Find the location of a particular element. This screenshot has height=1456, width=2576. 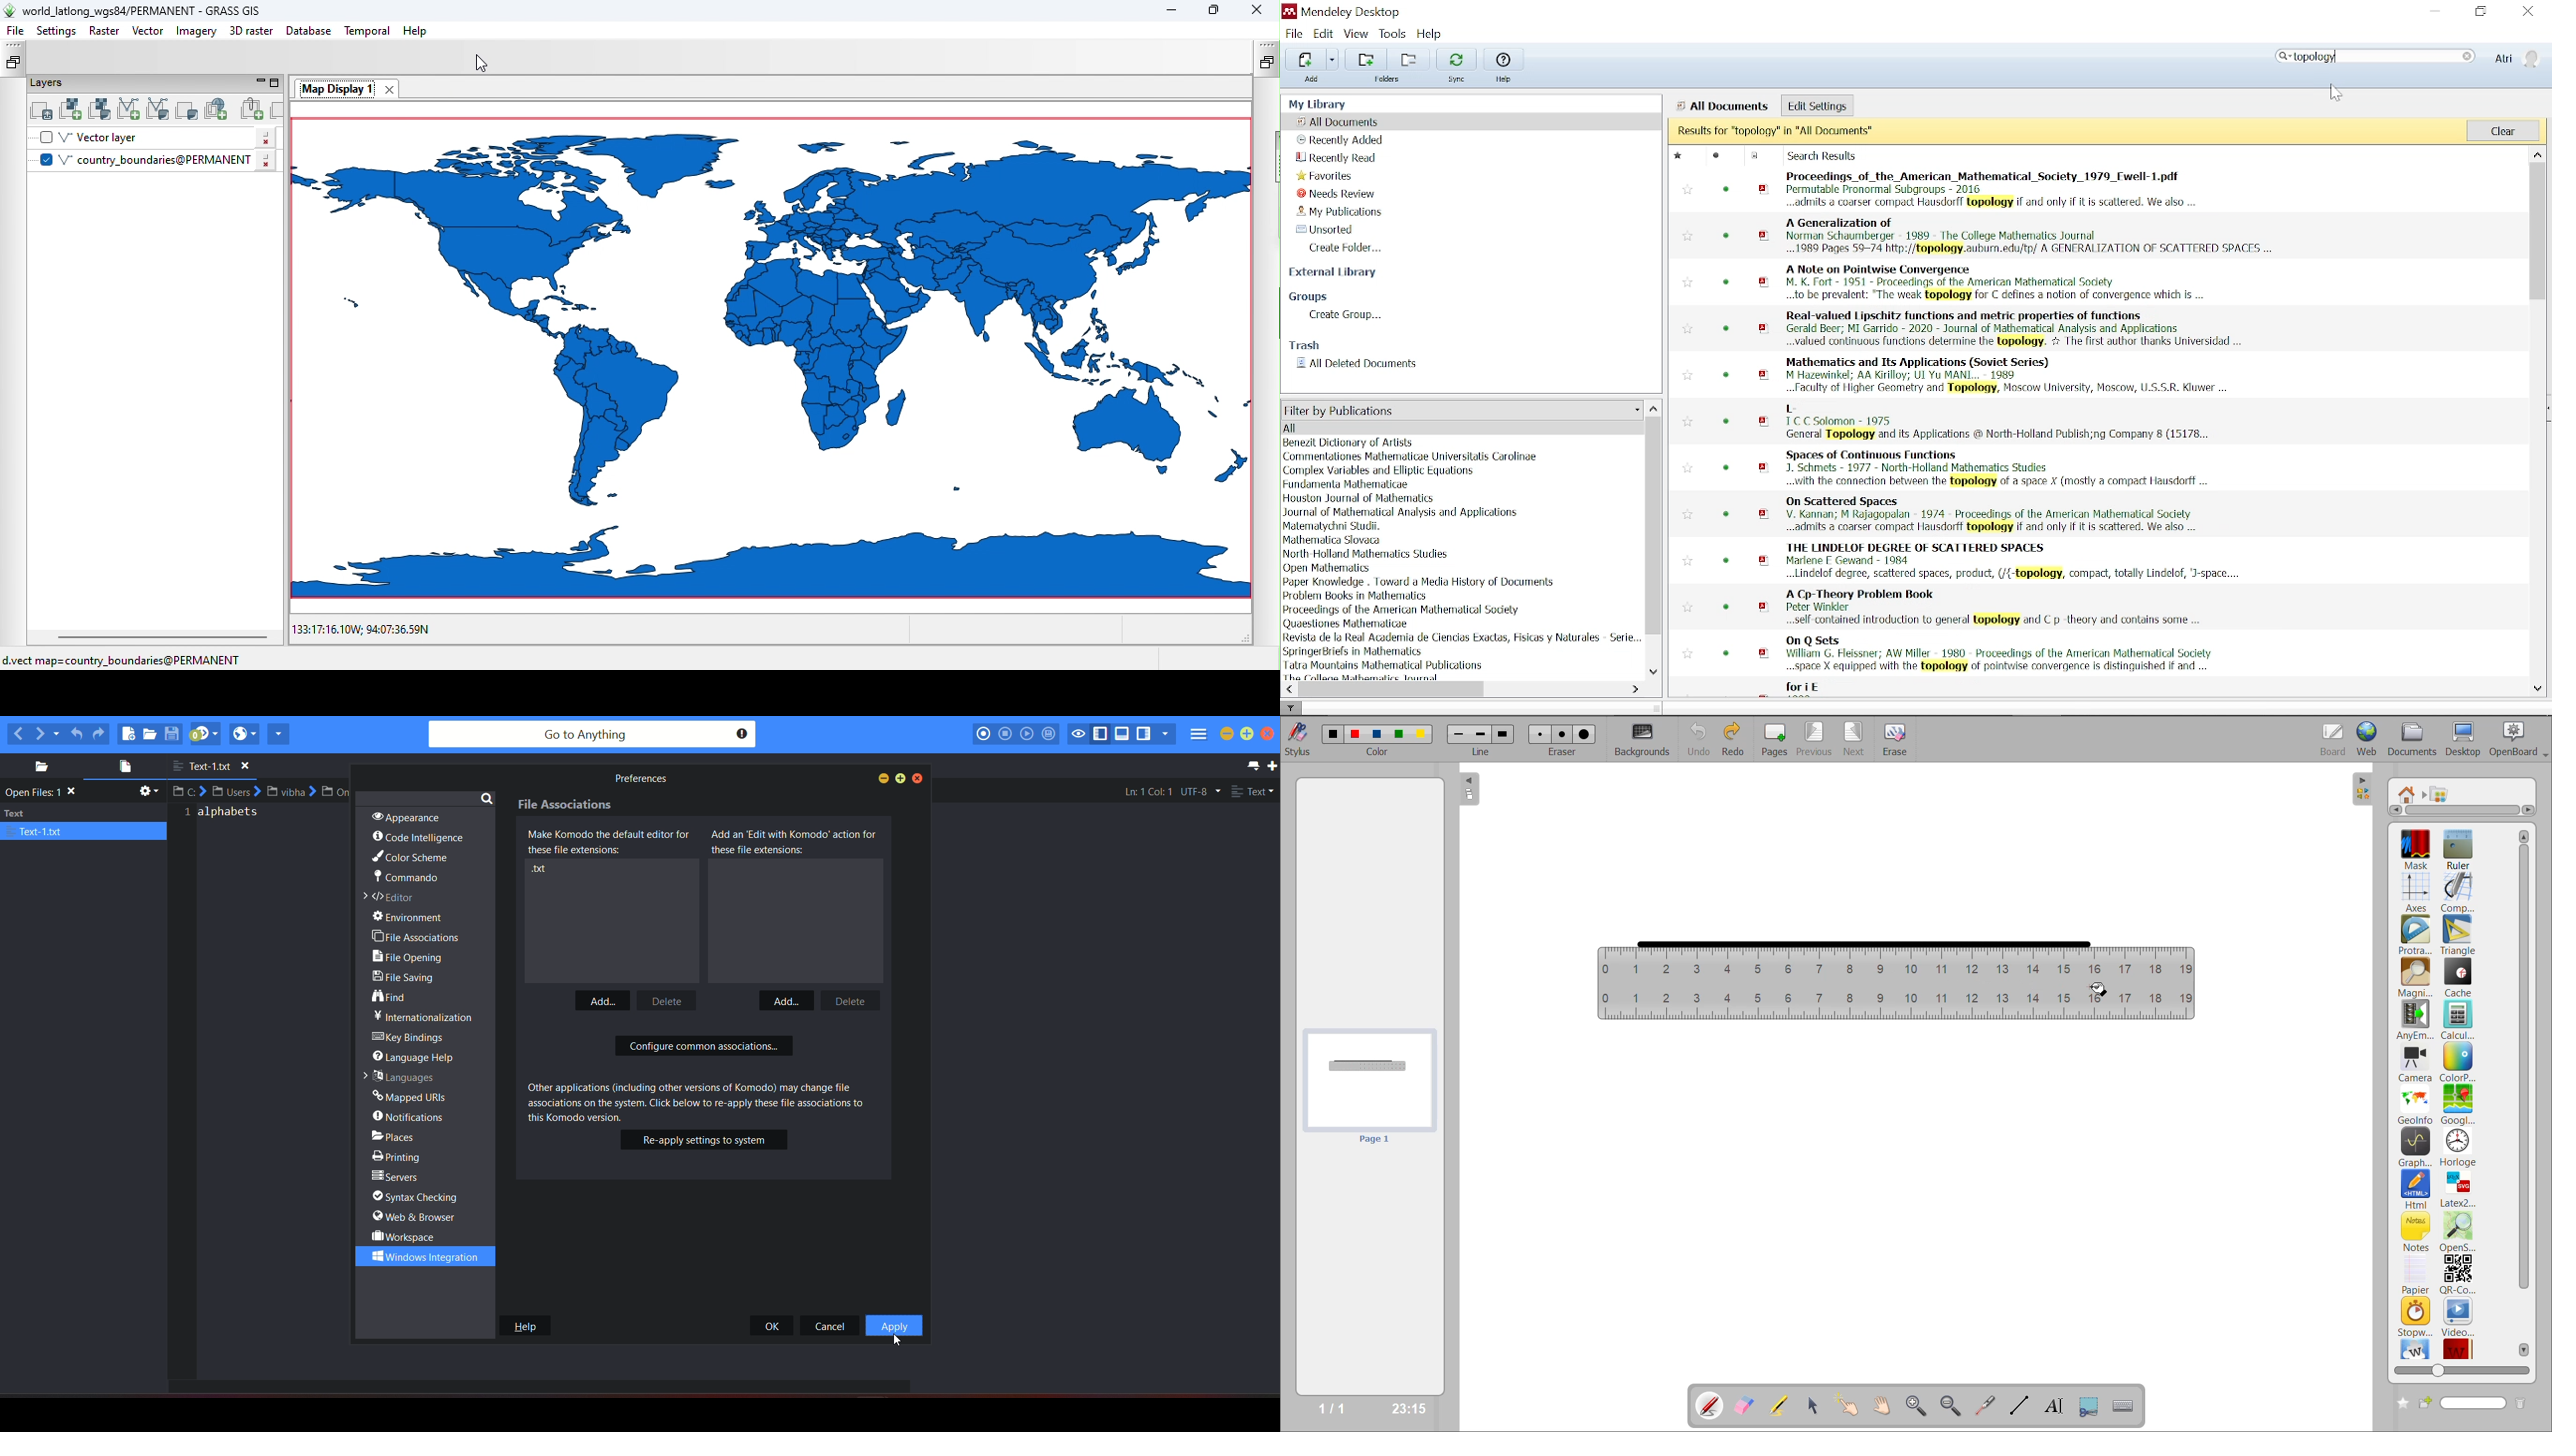

Needs review is located at coordinates (1345, 193).